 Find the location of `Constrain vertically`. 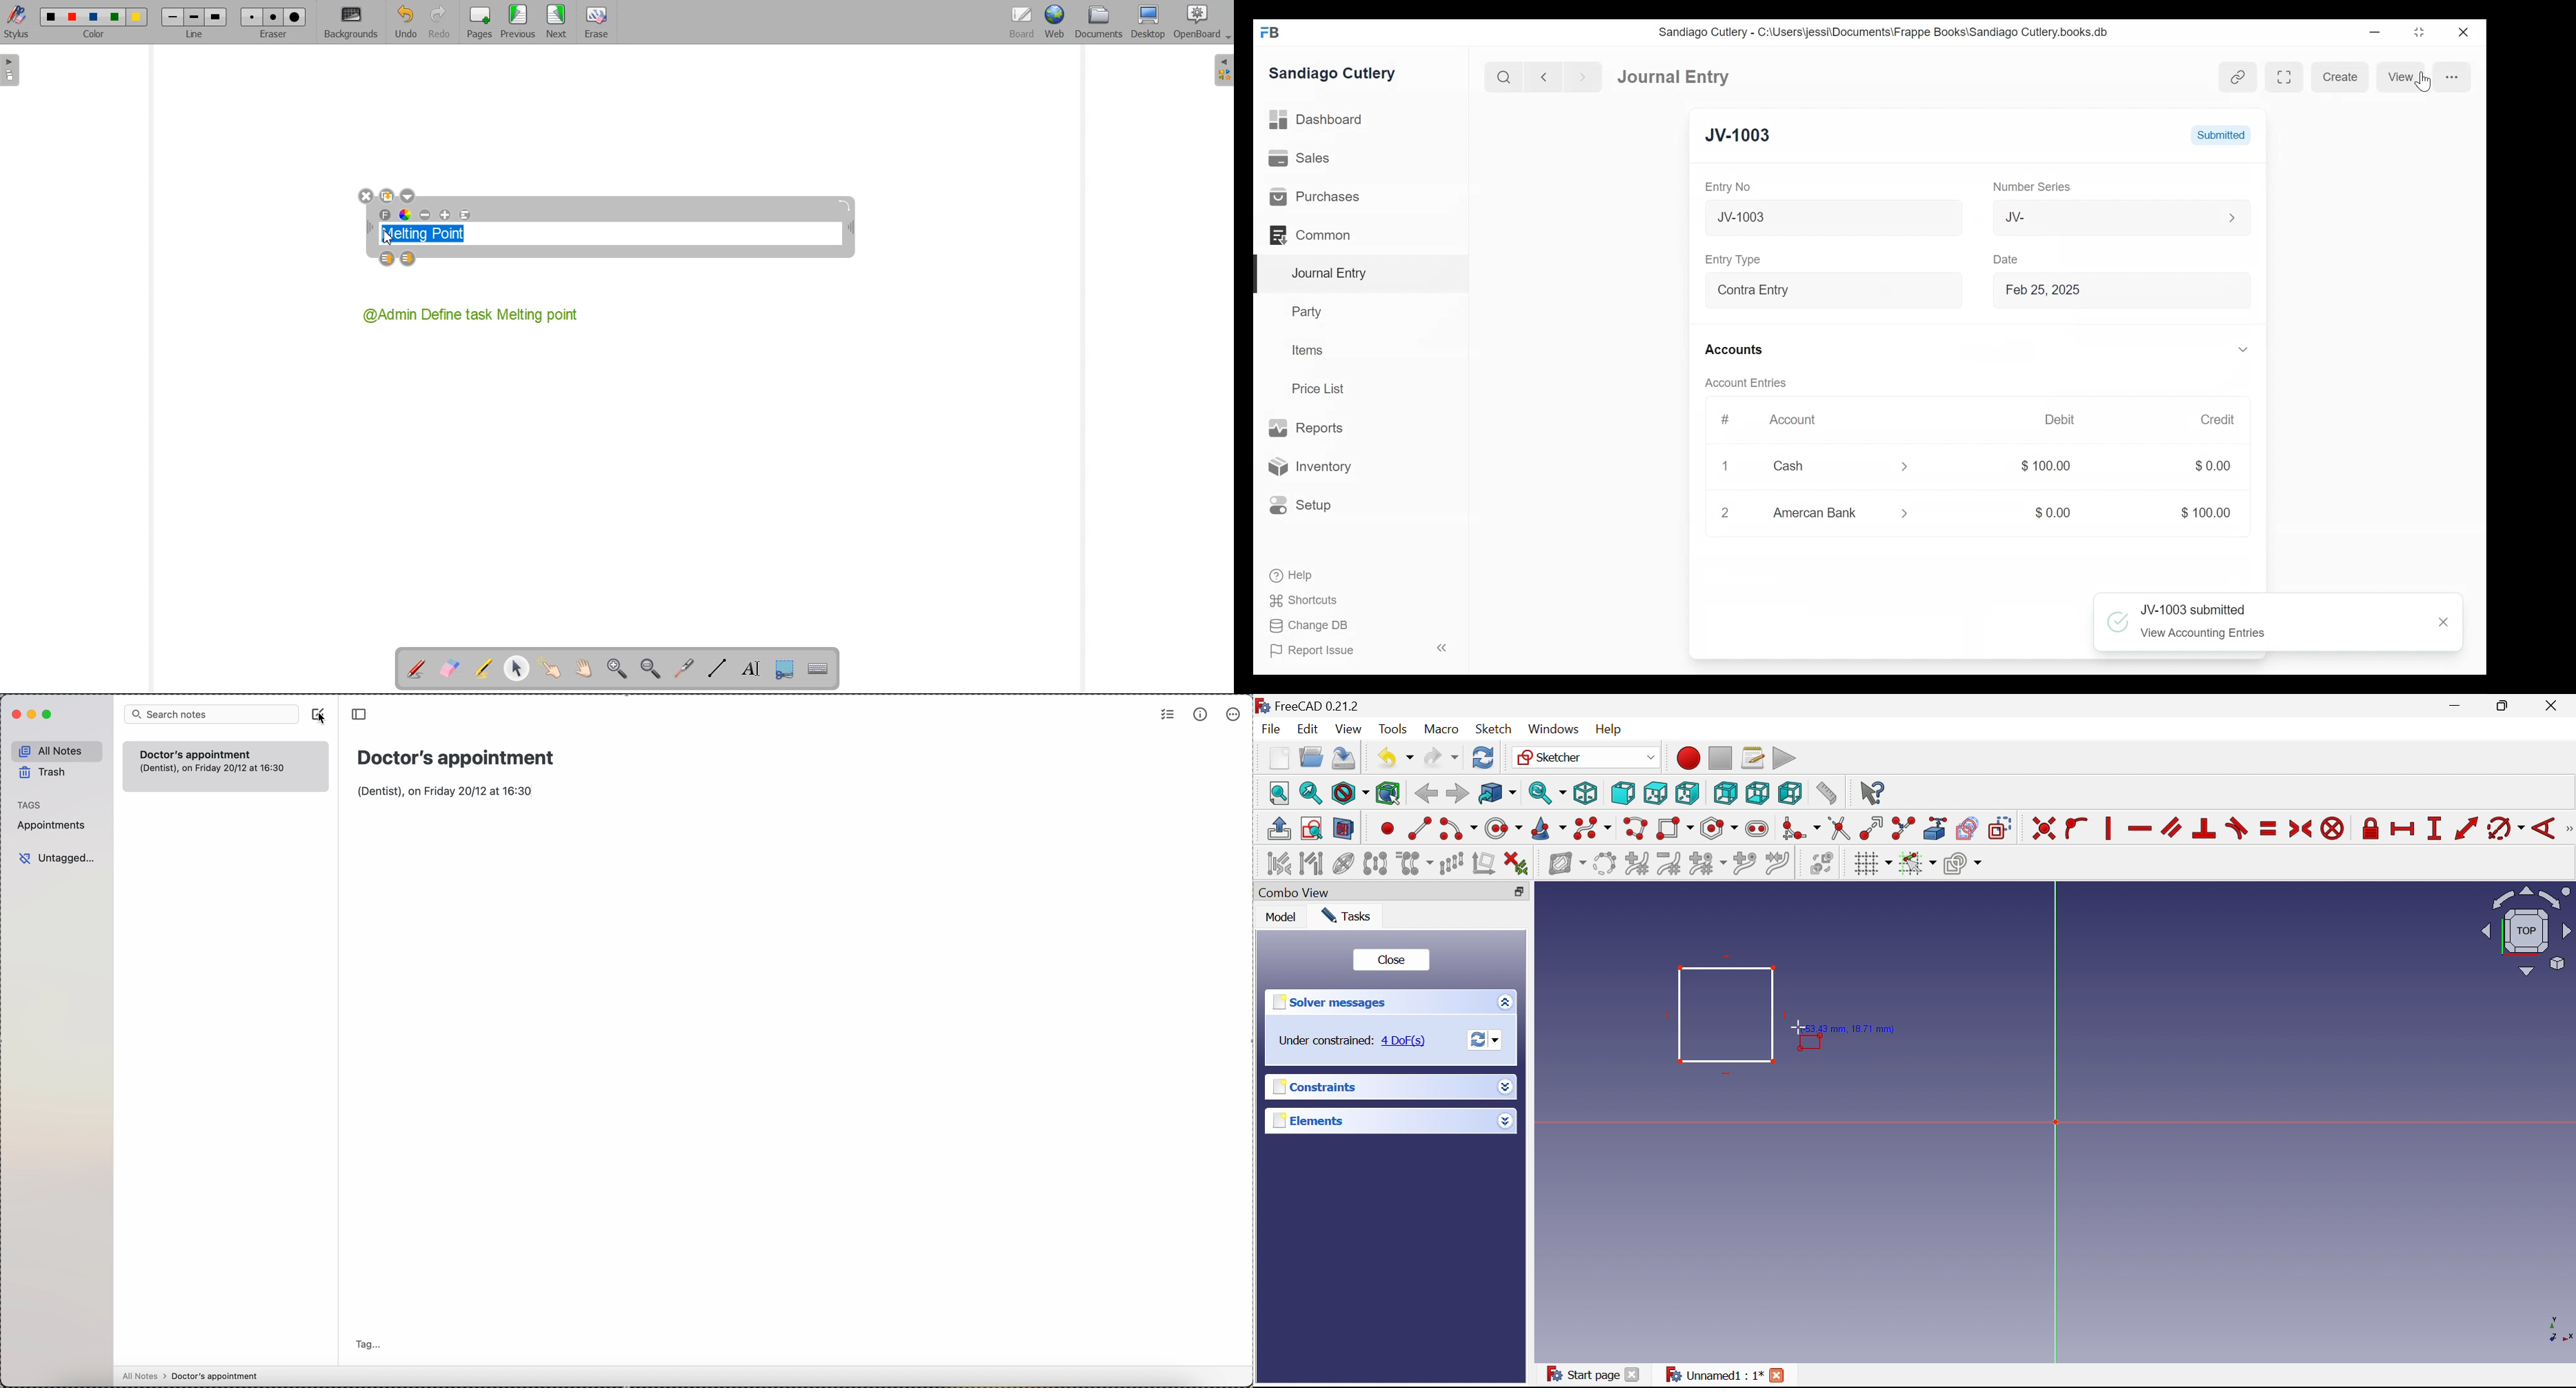

Constrain vertically is located at coordinates (2106, 828).